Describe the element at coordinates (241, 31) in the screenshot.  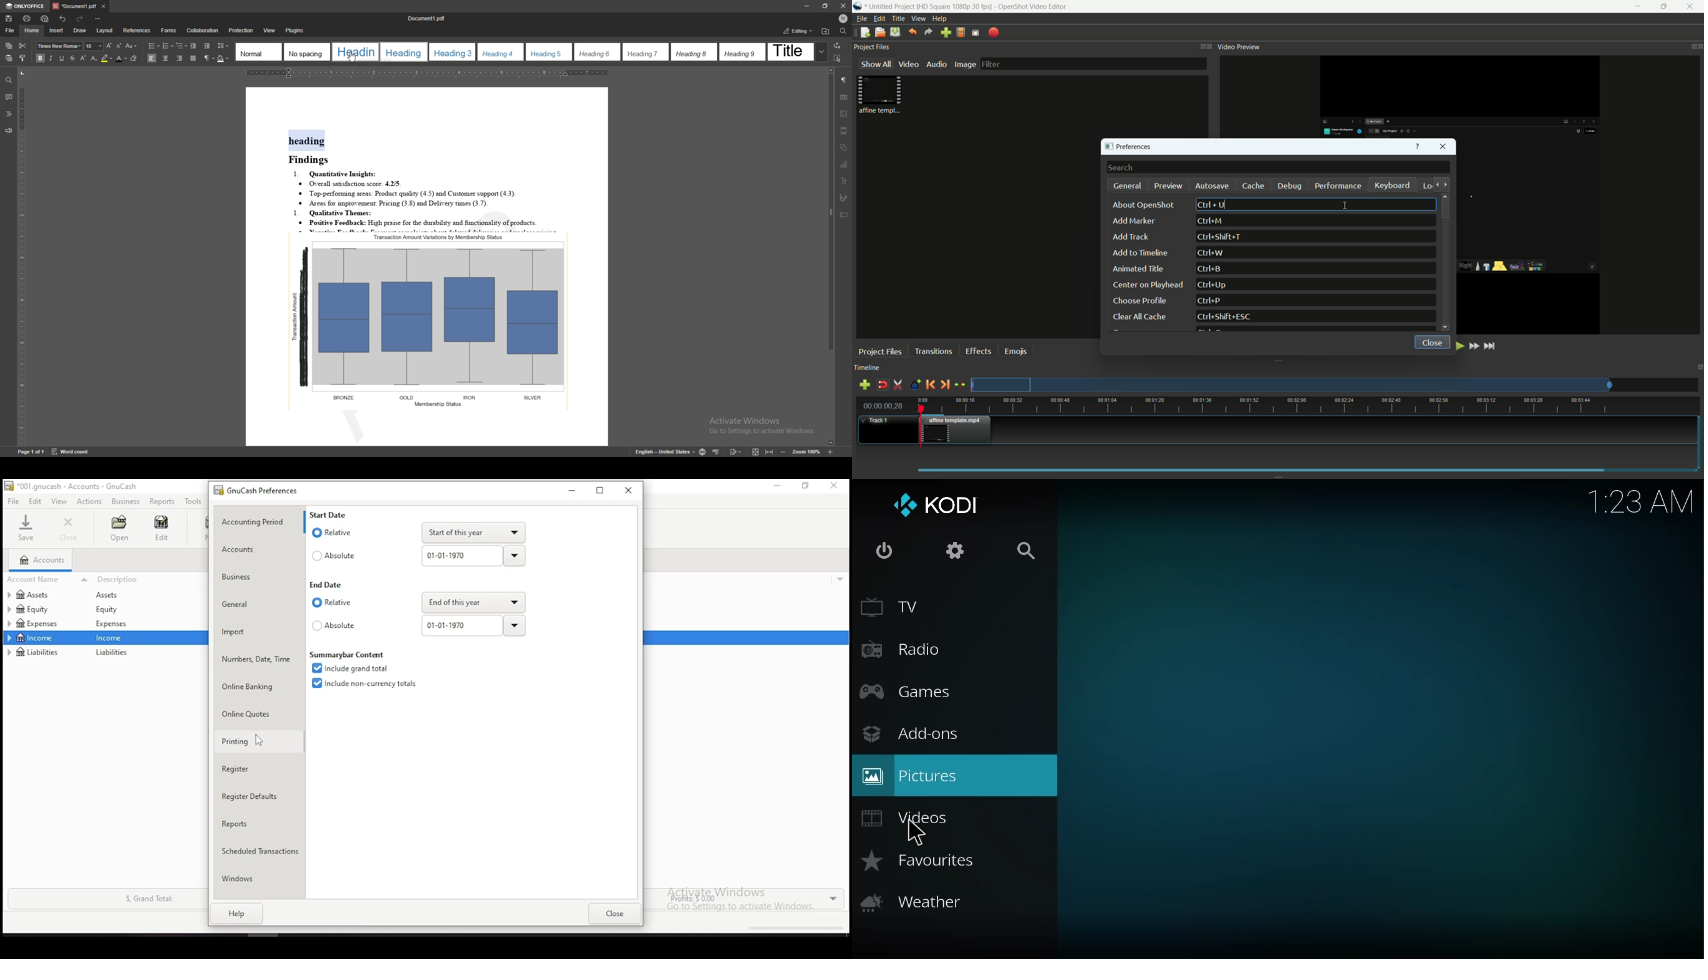
I see `protection` at that location.